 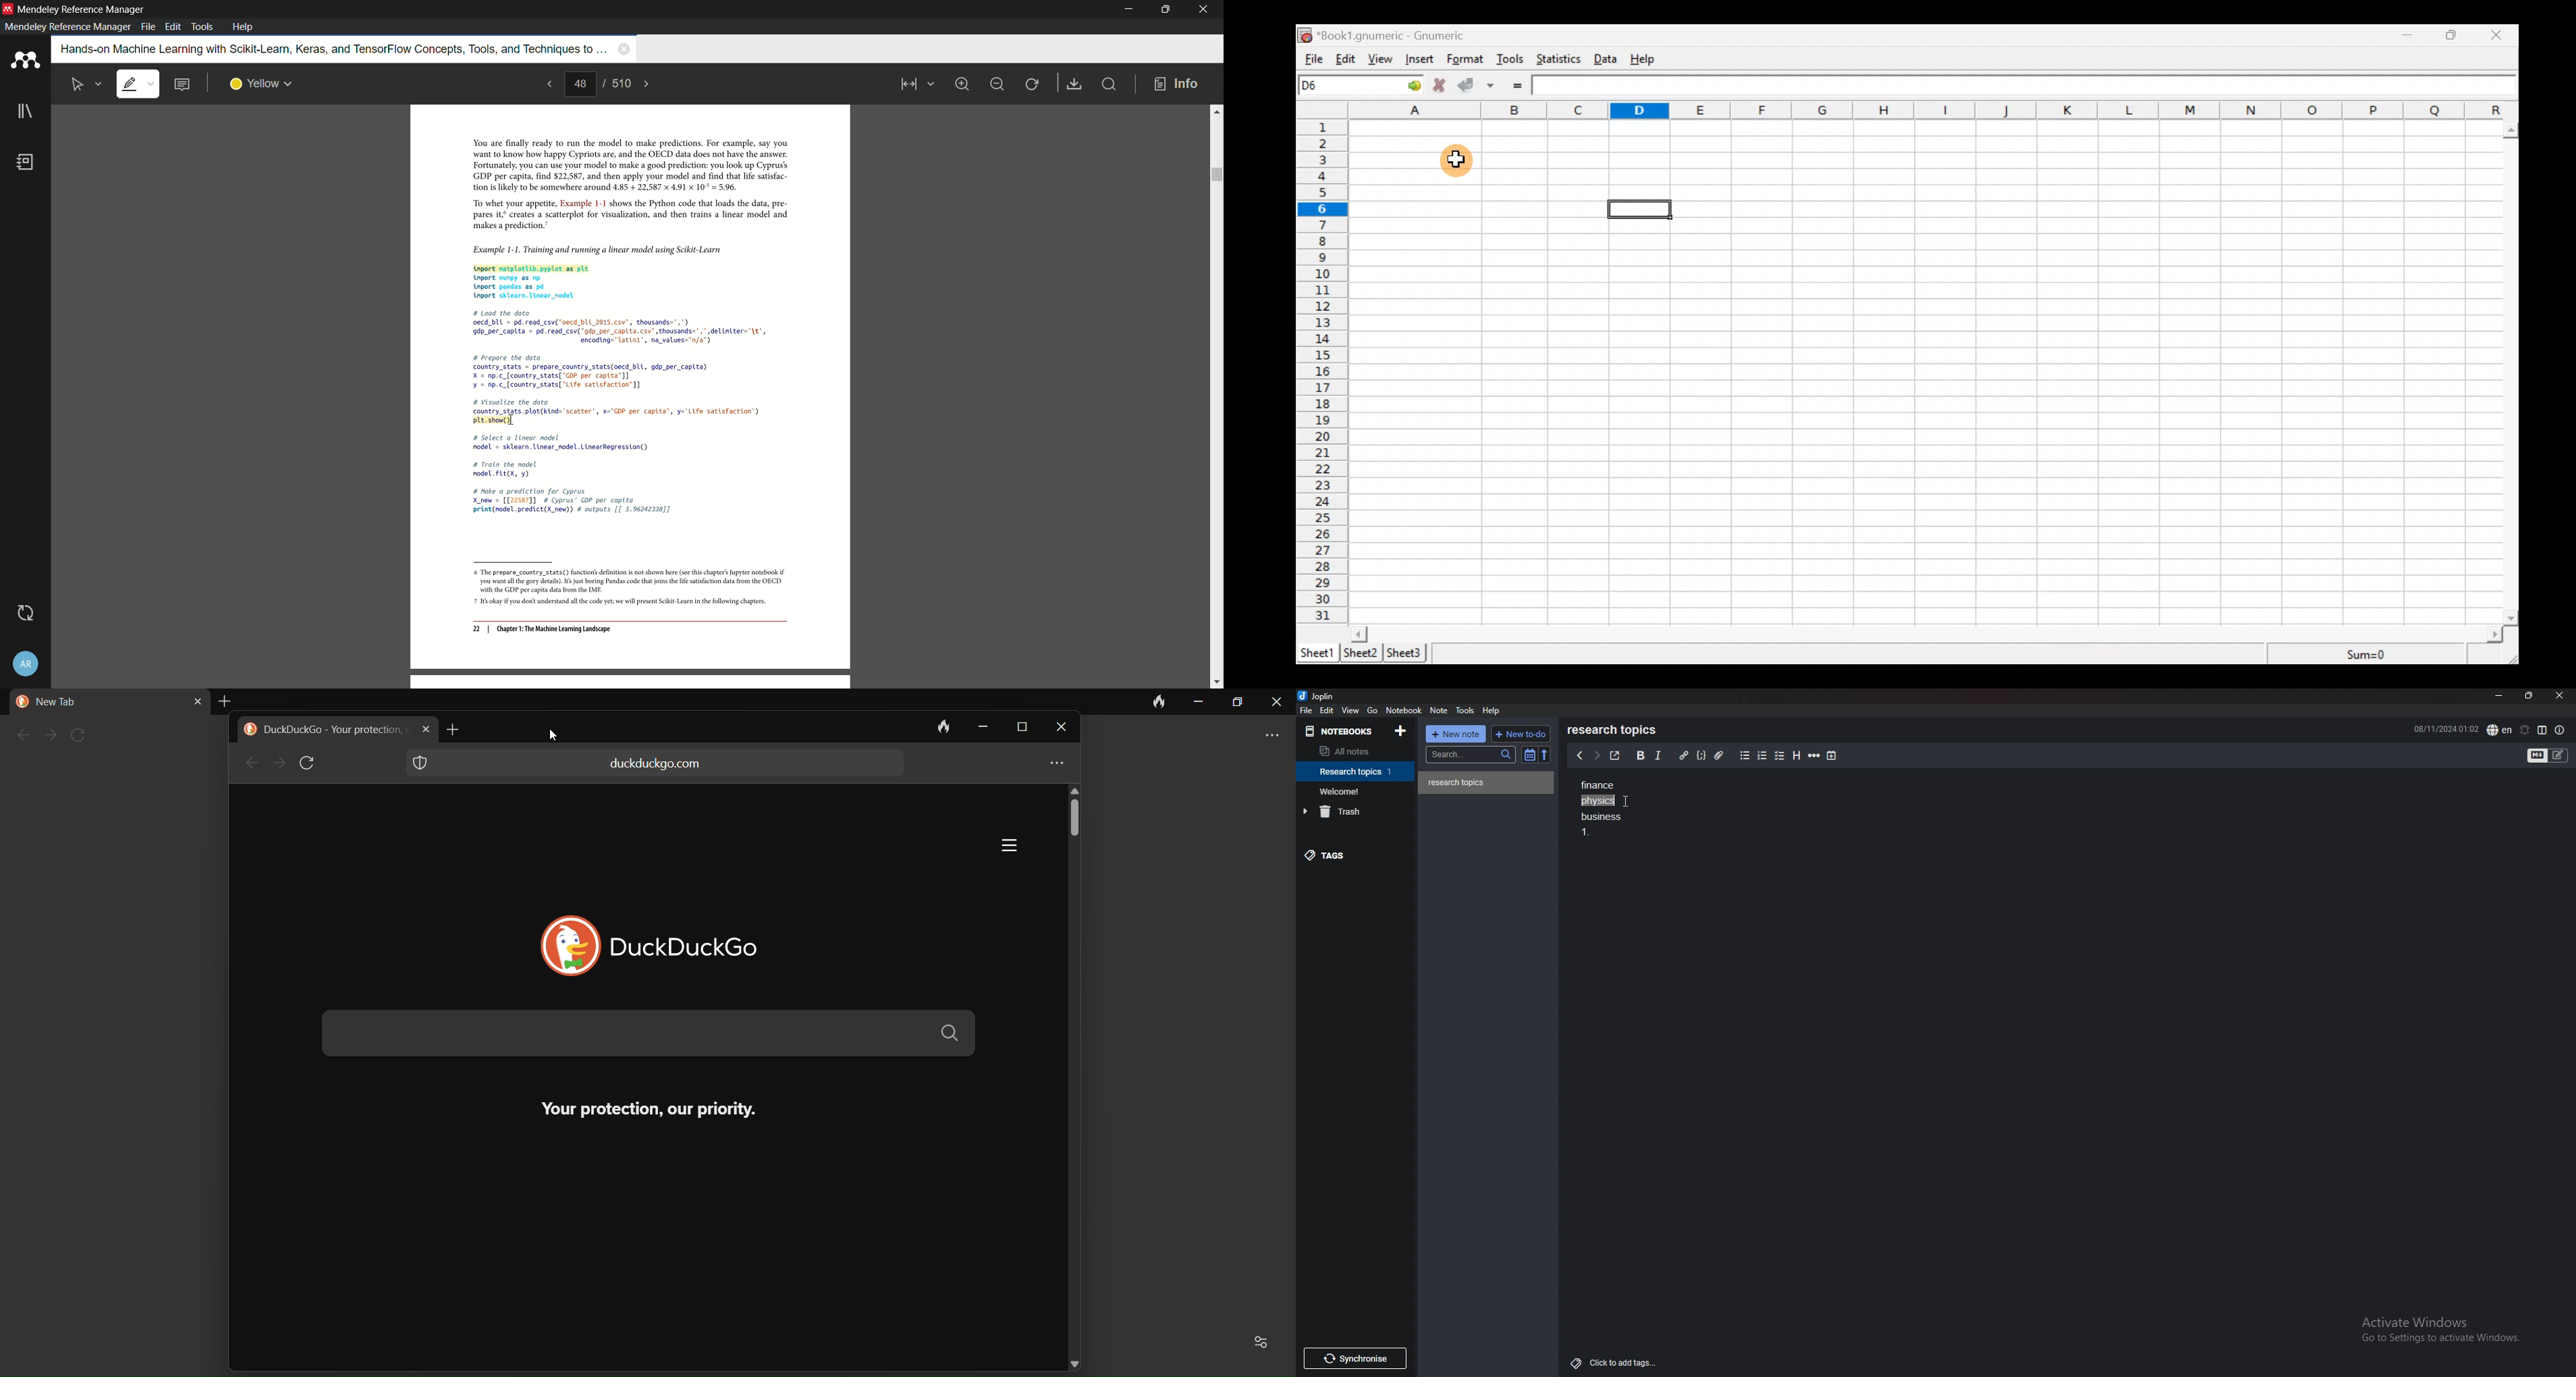 What do you see at coordinates (1352, 858) in the screenshot?
I see `tags` at bounding box center [1352, 858].